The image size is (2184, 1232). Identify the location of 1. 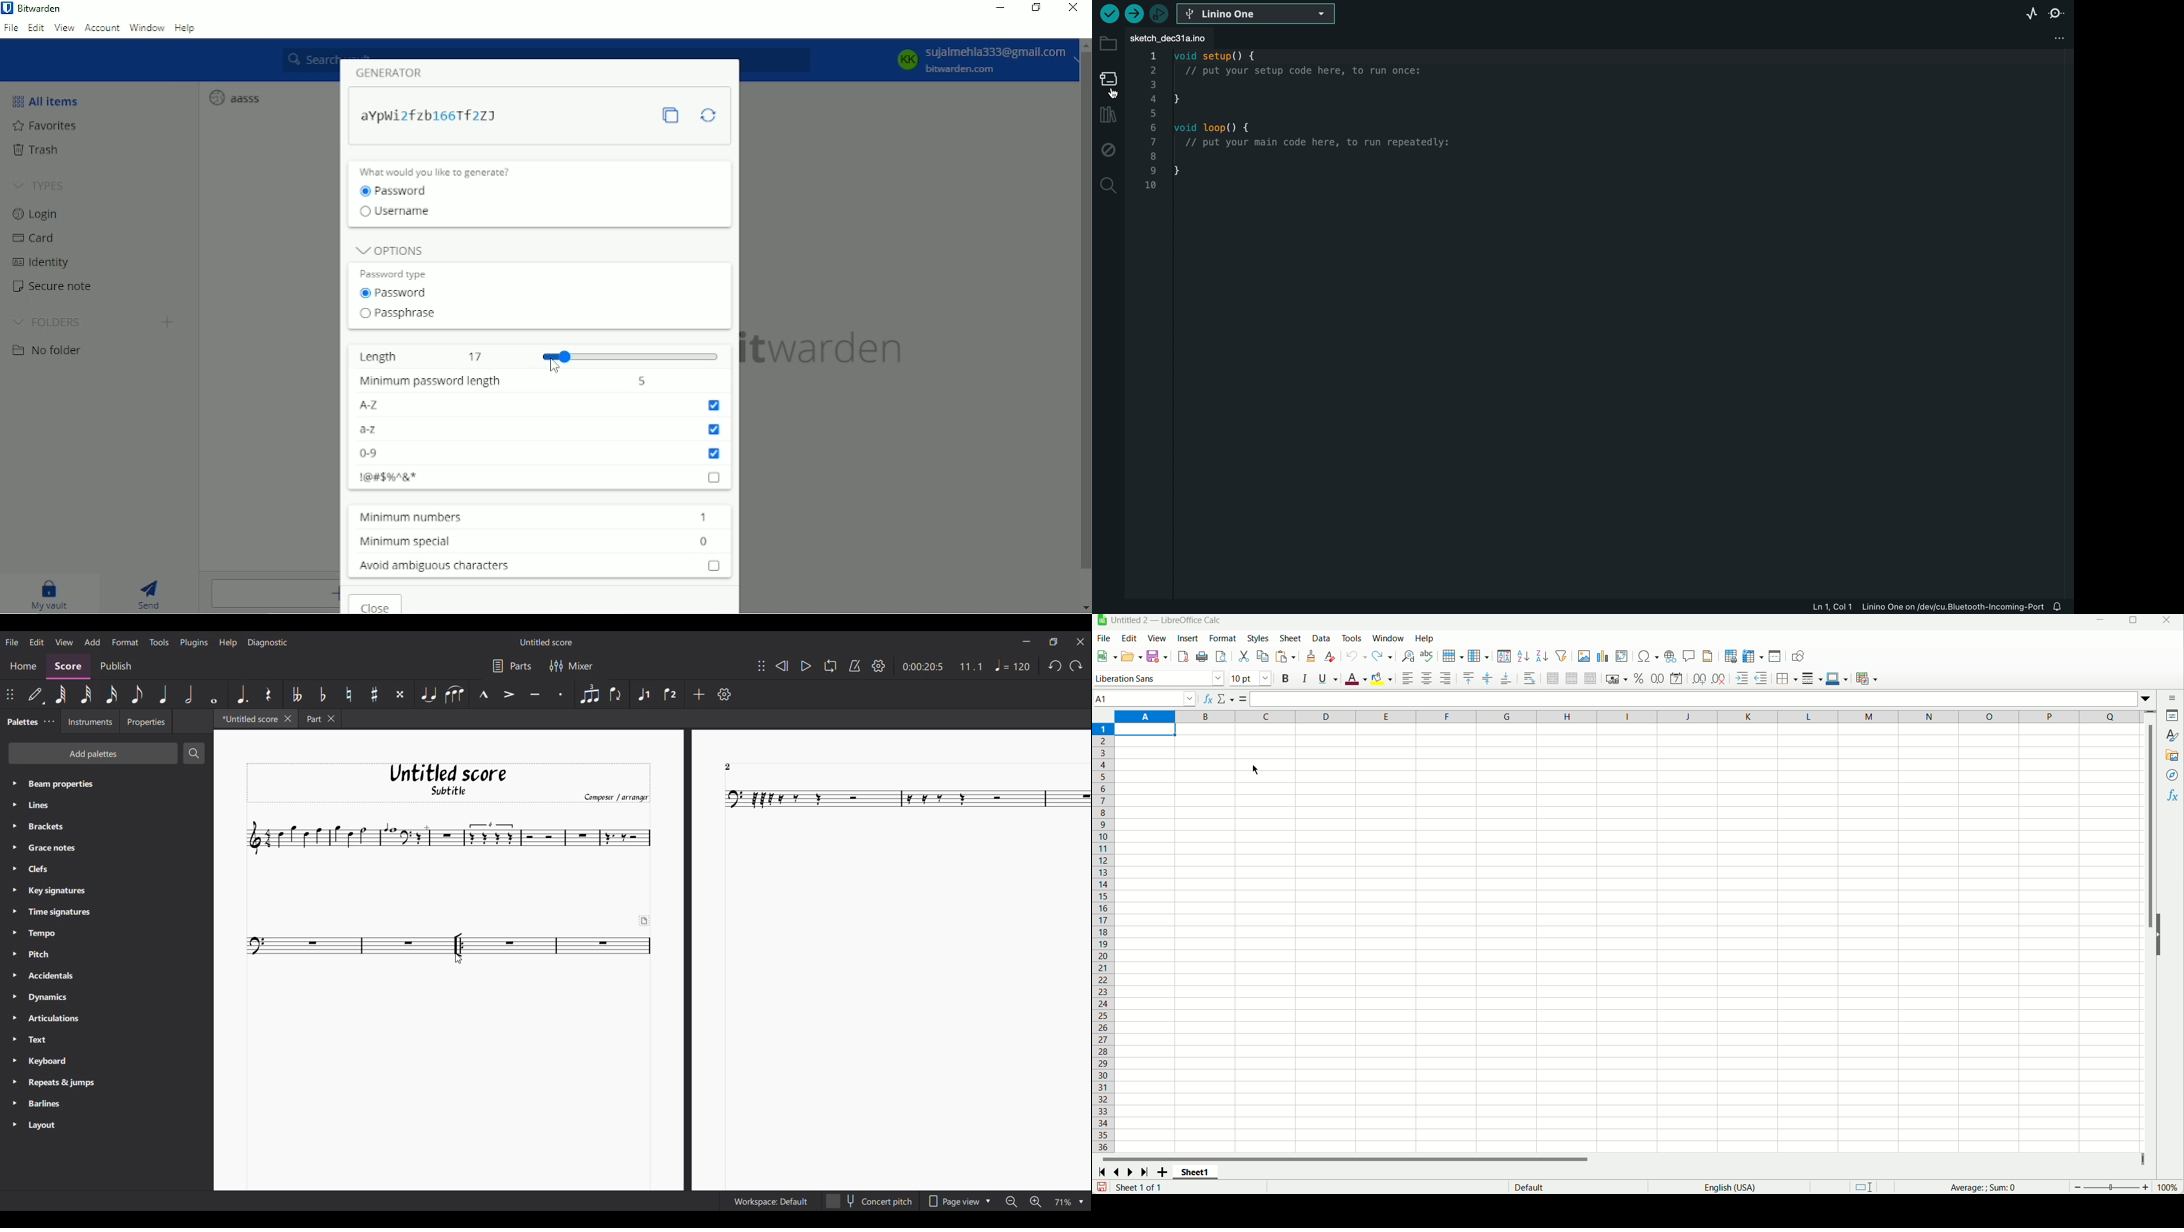
(1150, 56).